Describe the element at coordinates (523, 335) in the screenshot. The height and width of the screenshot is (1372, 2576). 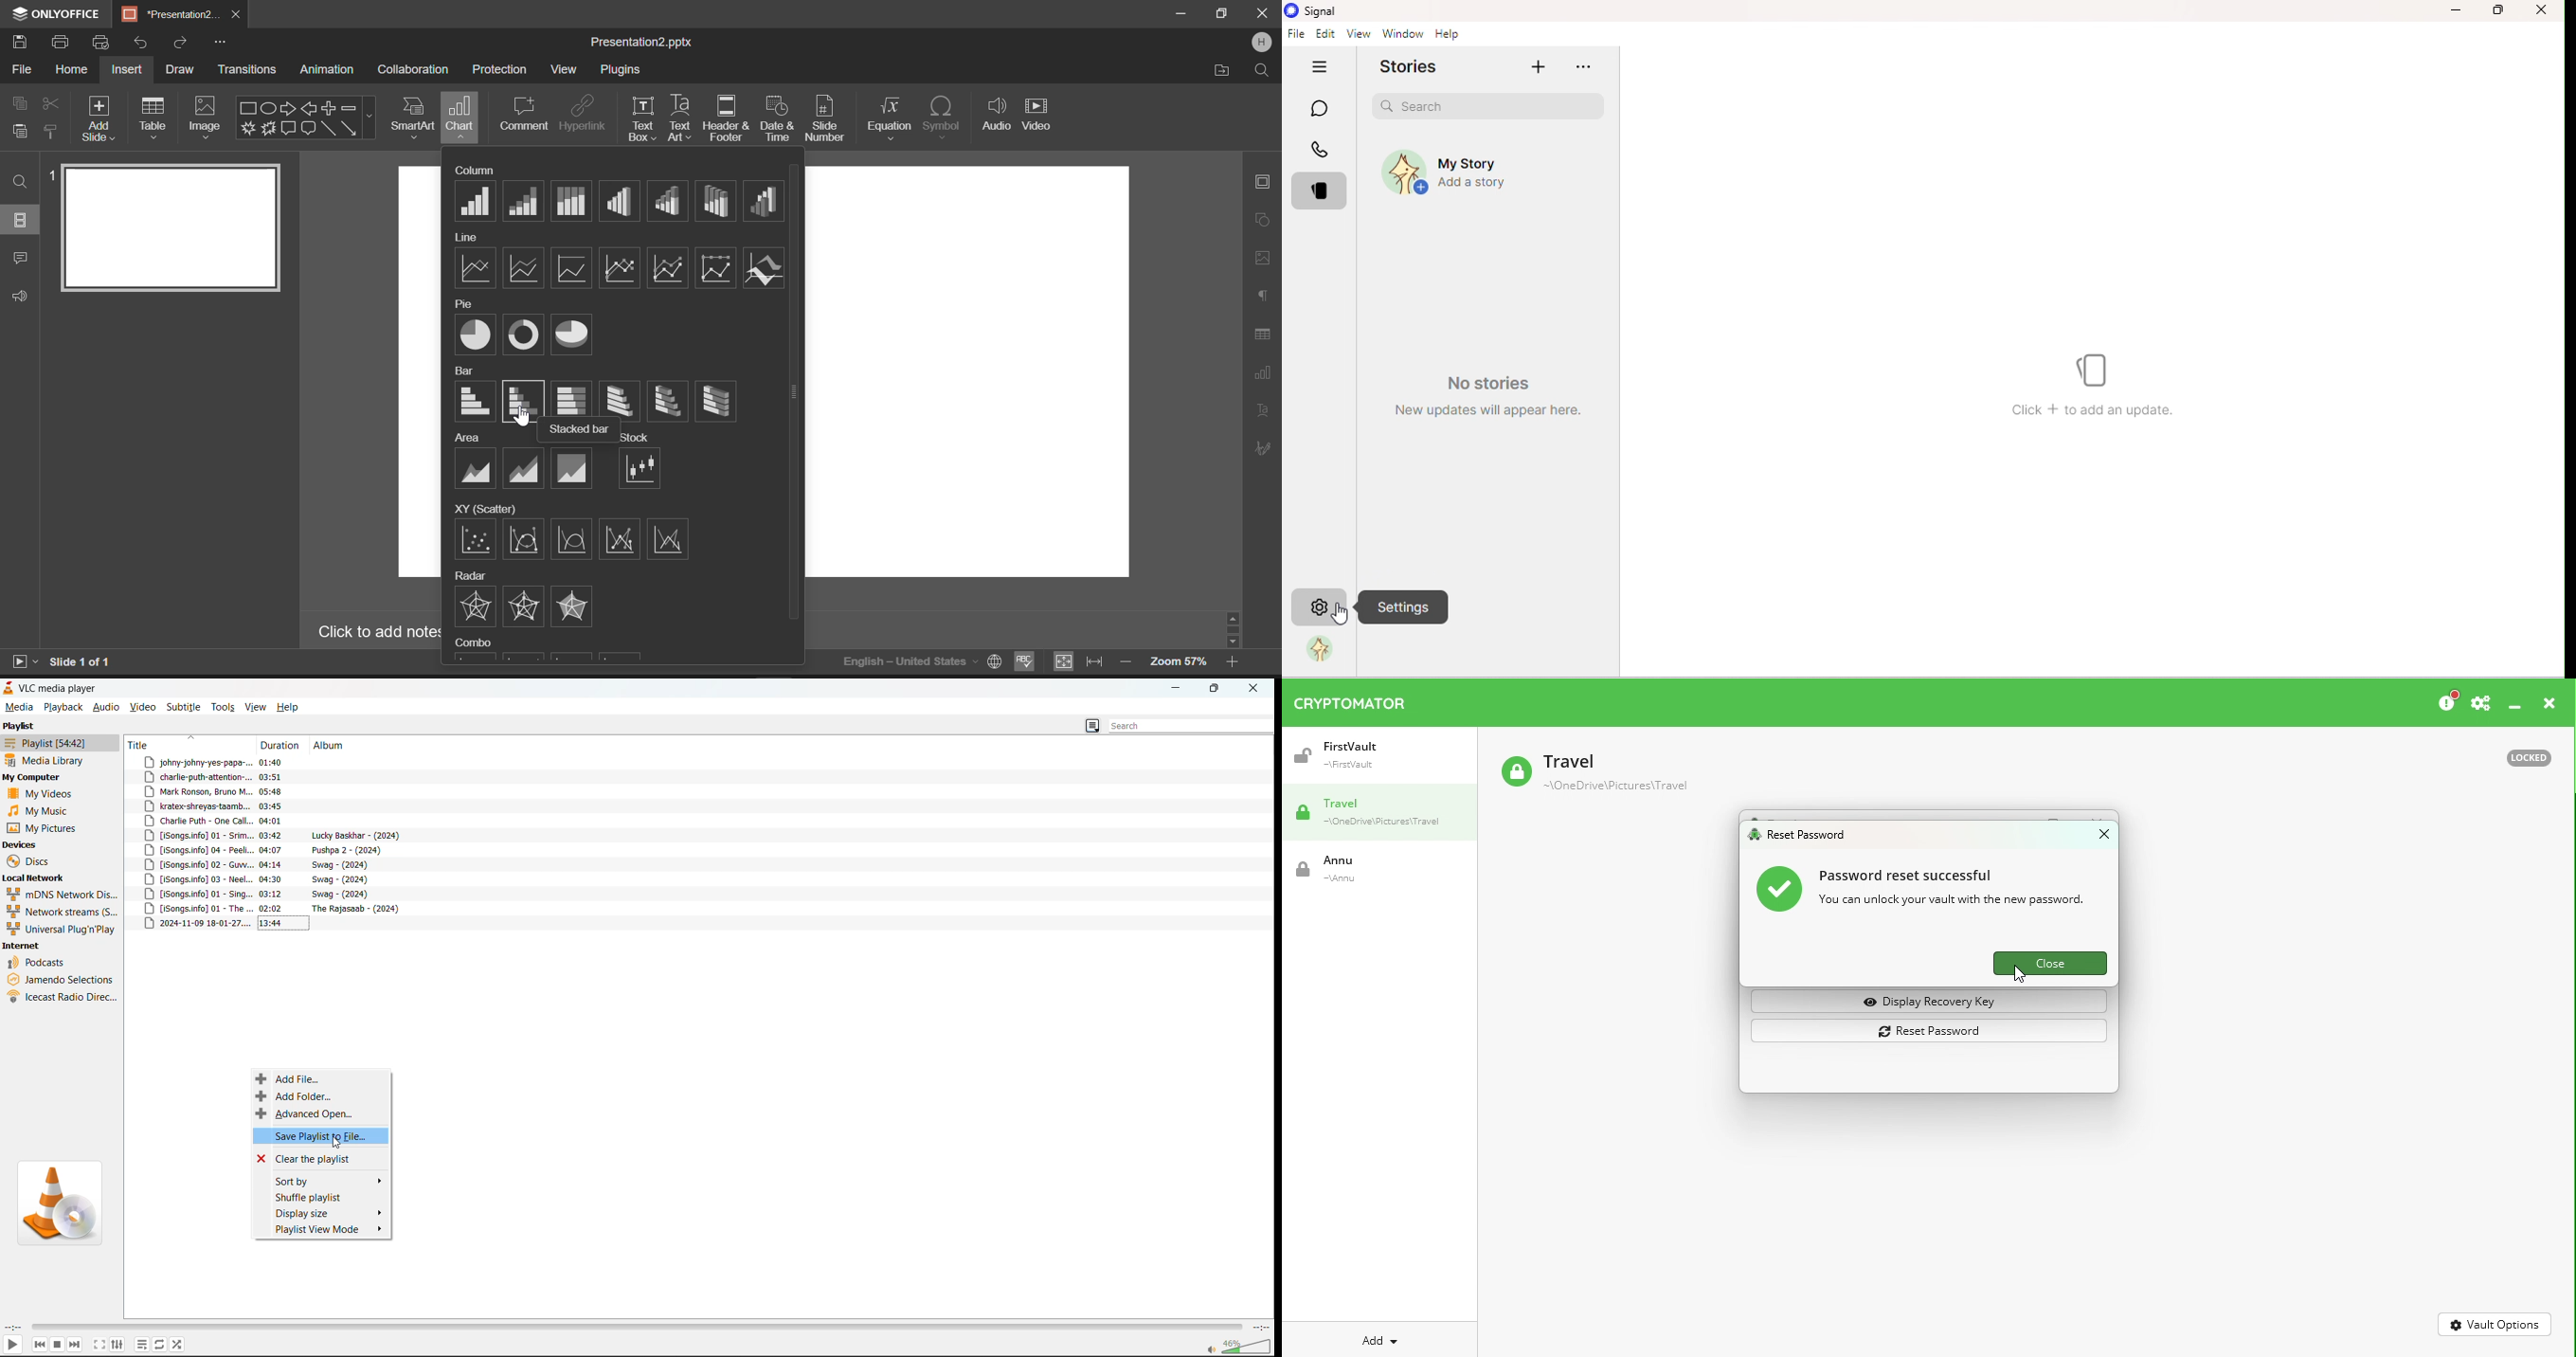
I see `Doughnut` at that location.